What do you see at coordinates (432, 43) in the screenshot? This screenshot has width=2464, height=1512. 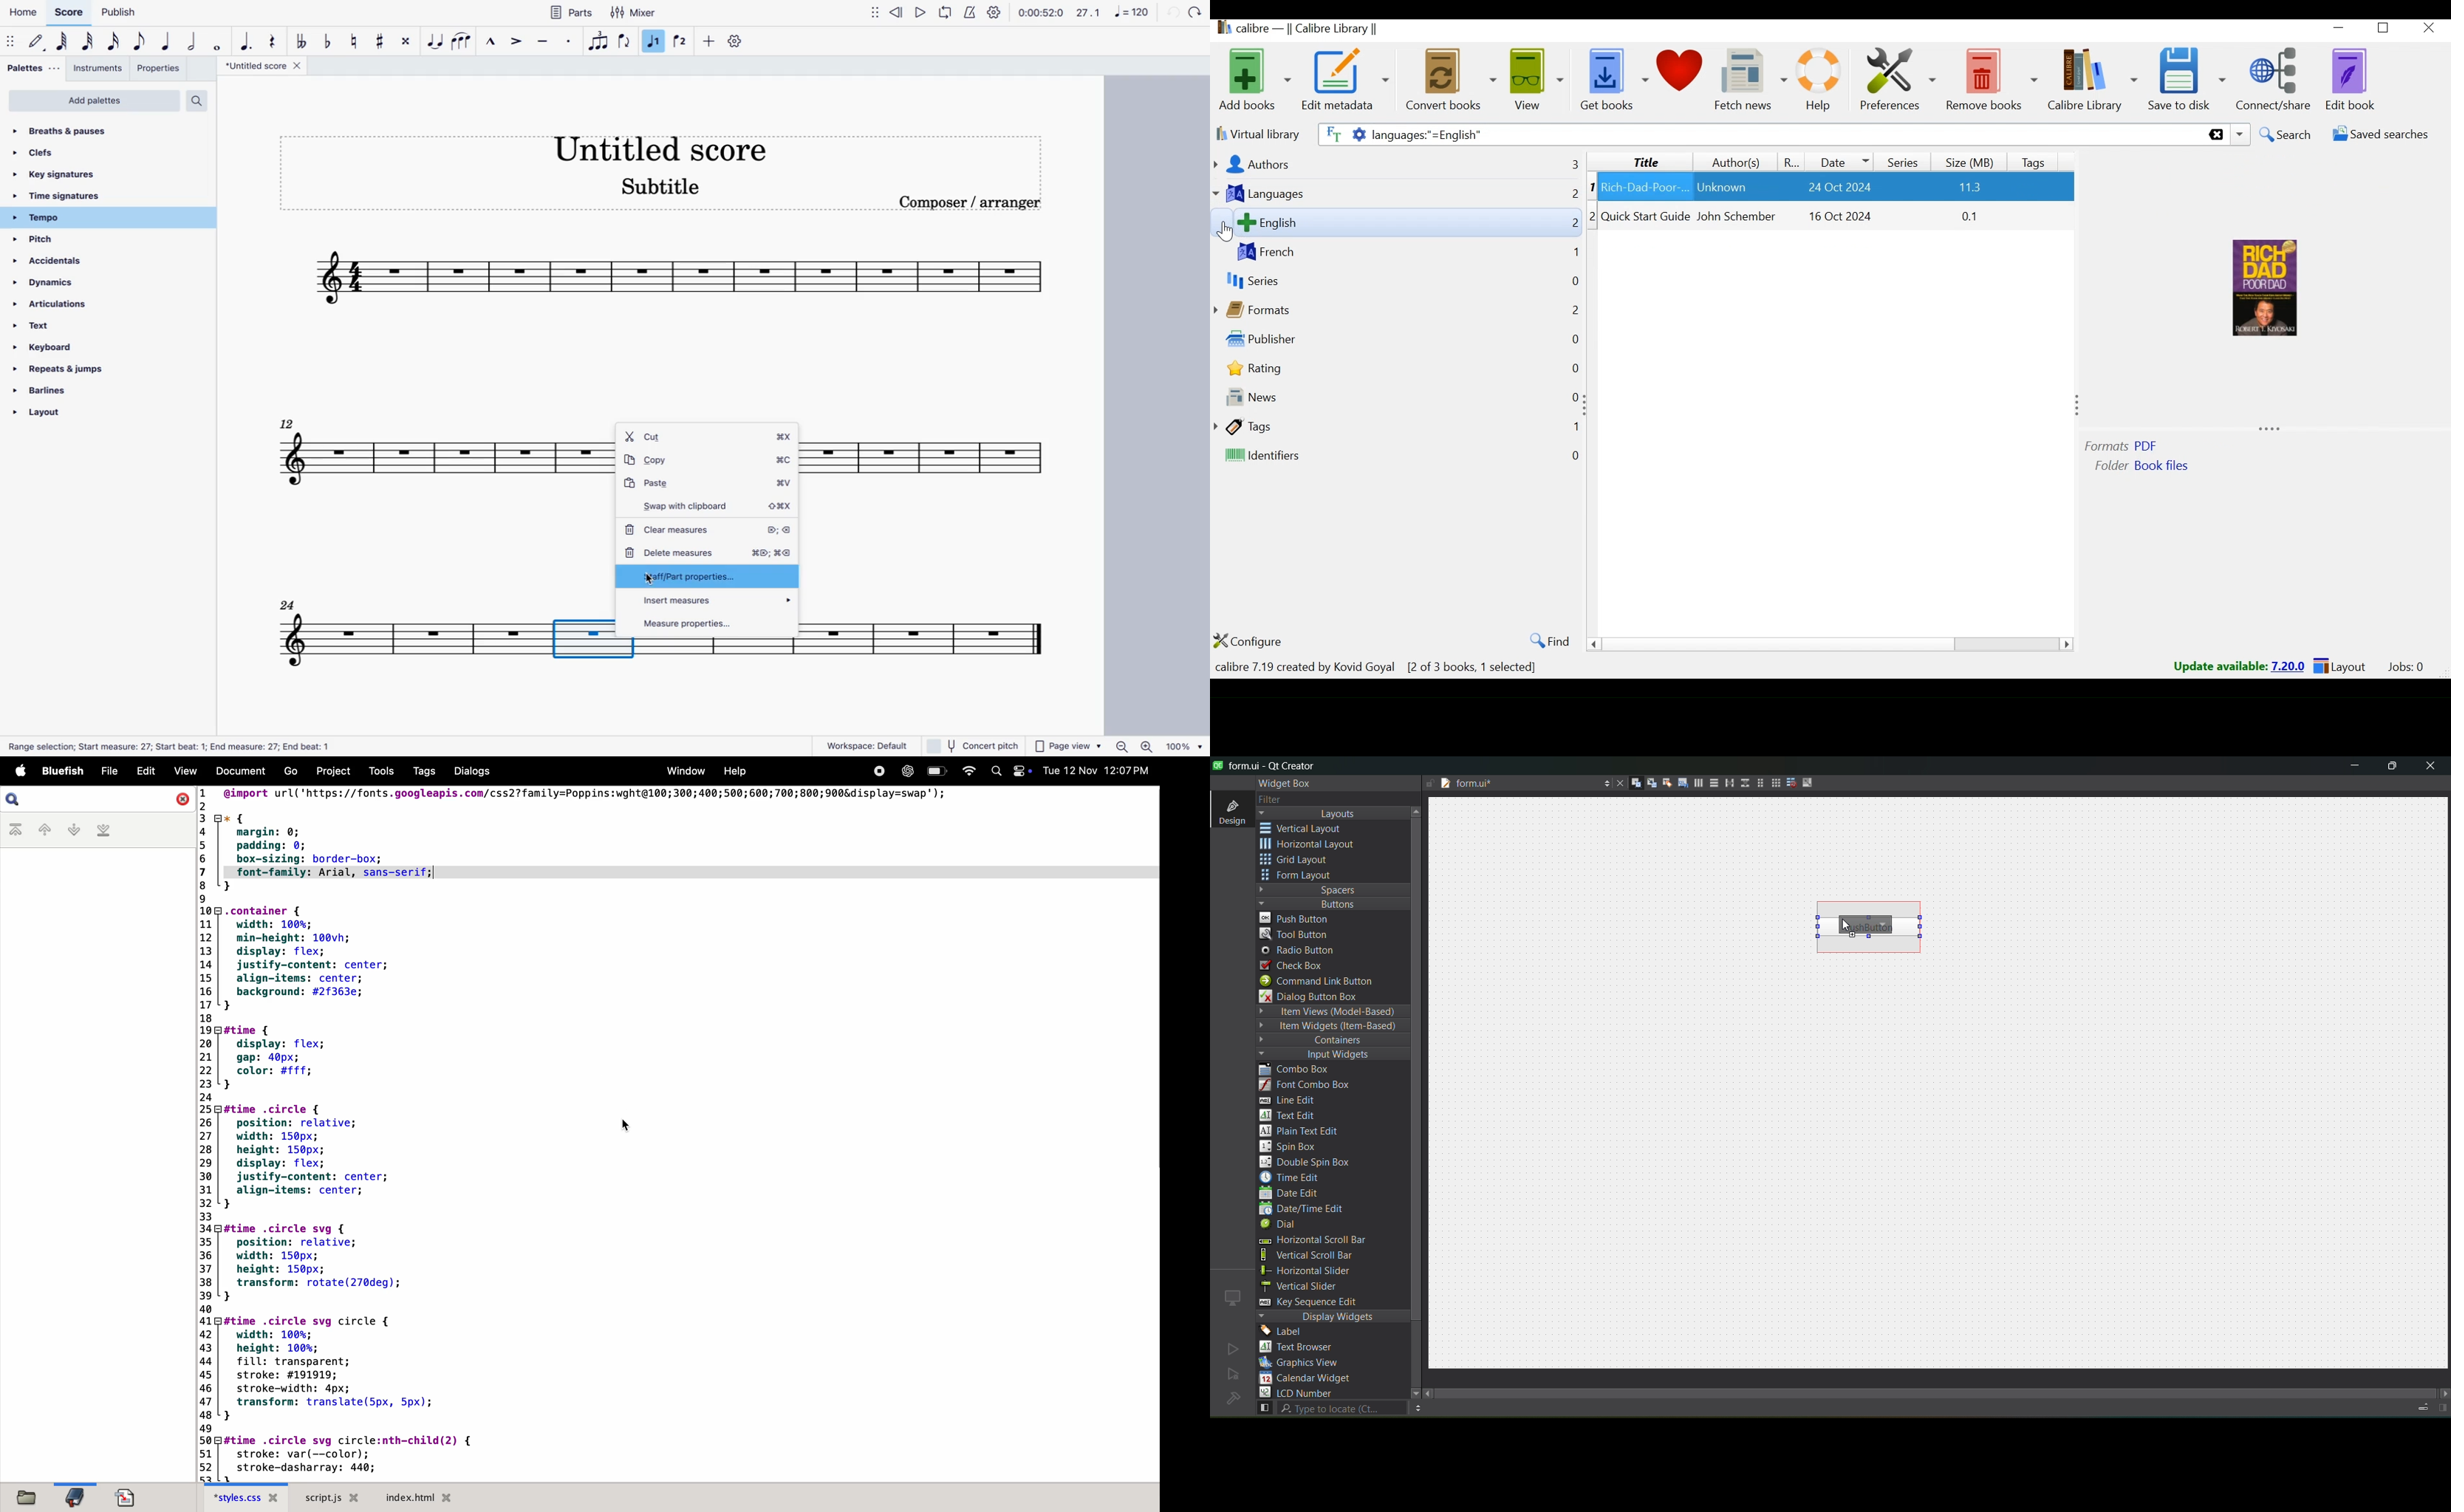 I see `tie` at bounding box center [432, 43].